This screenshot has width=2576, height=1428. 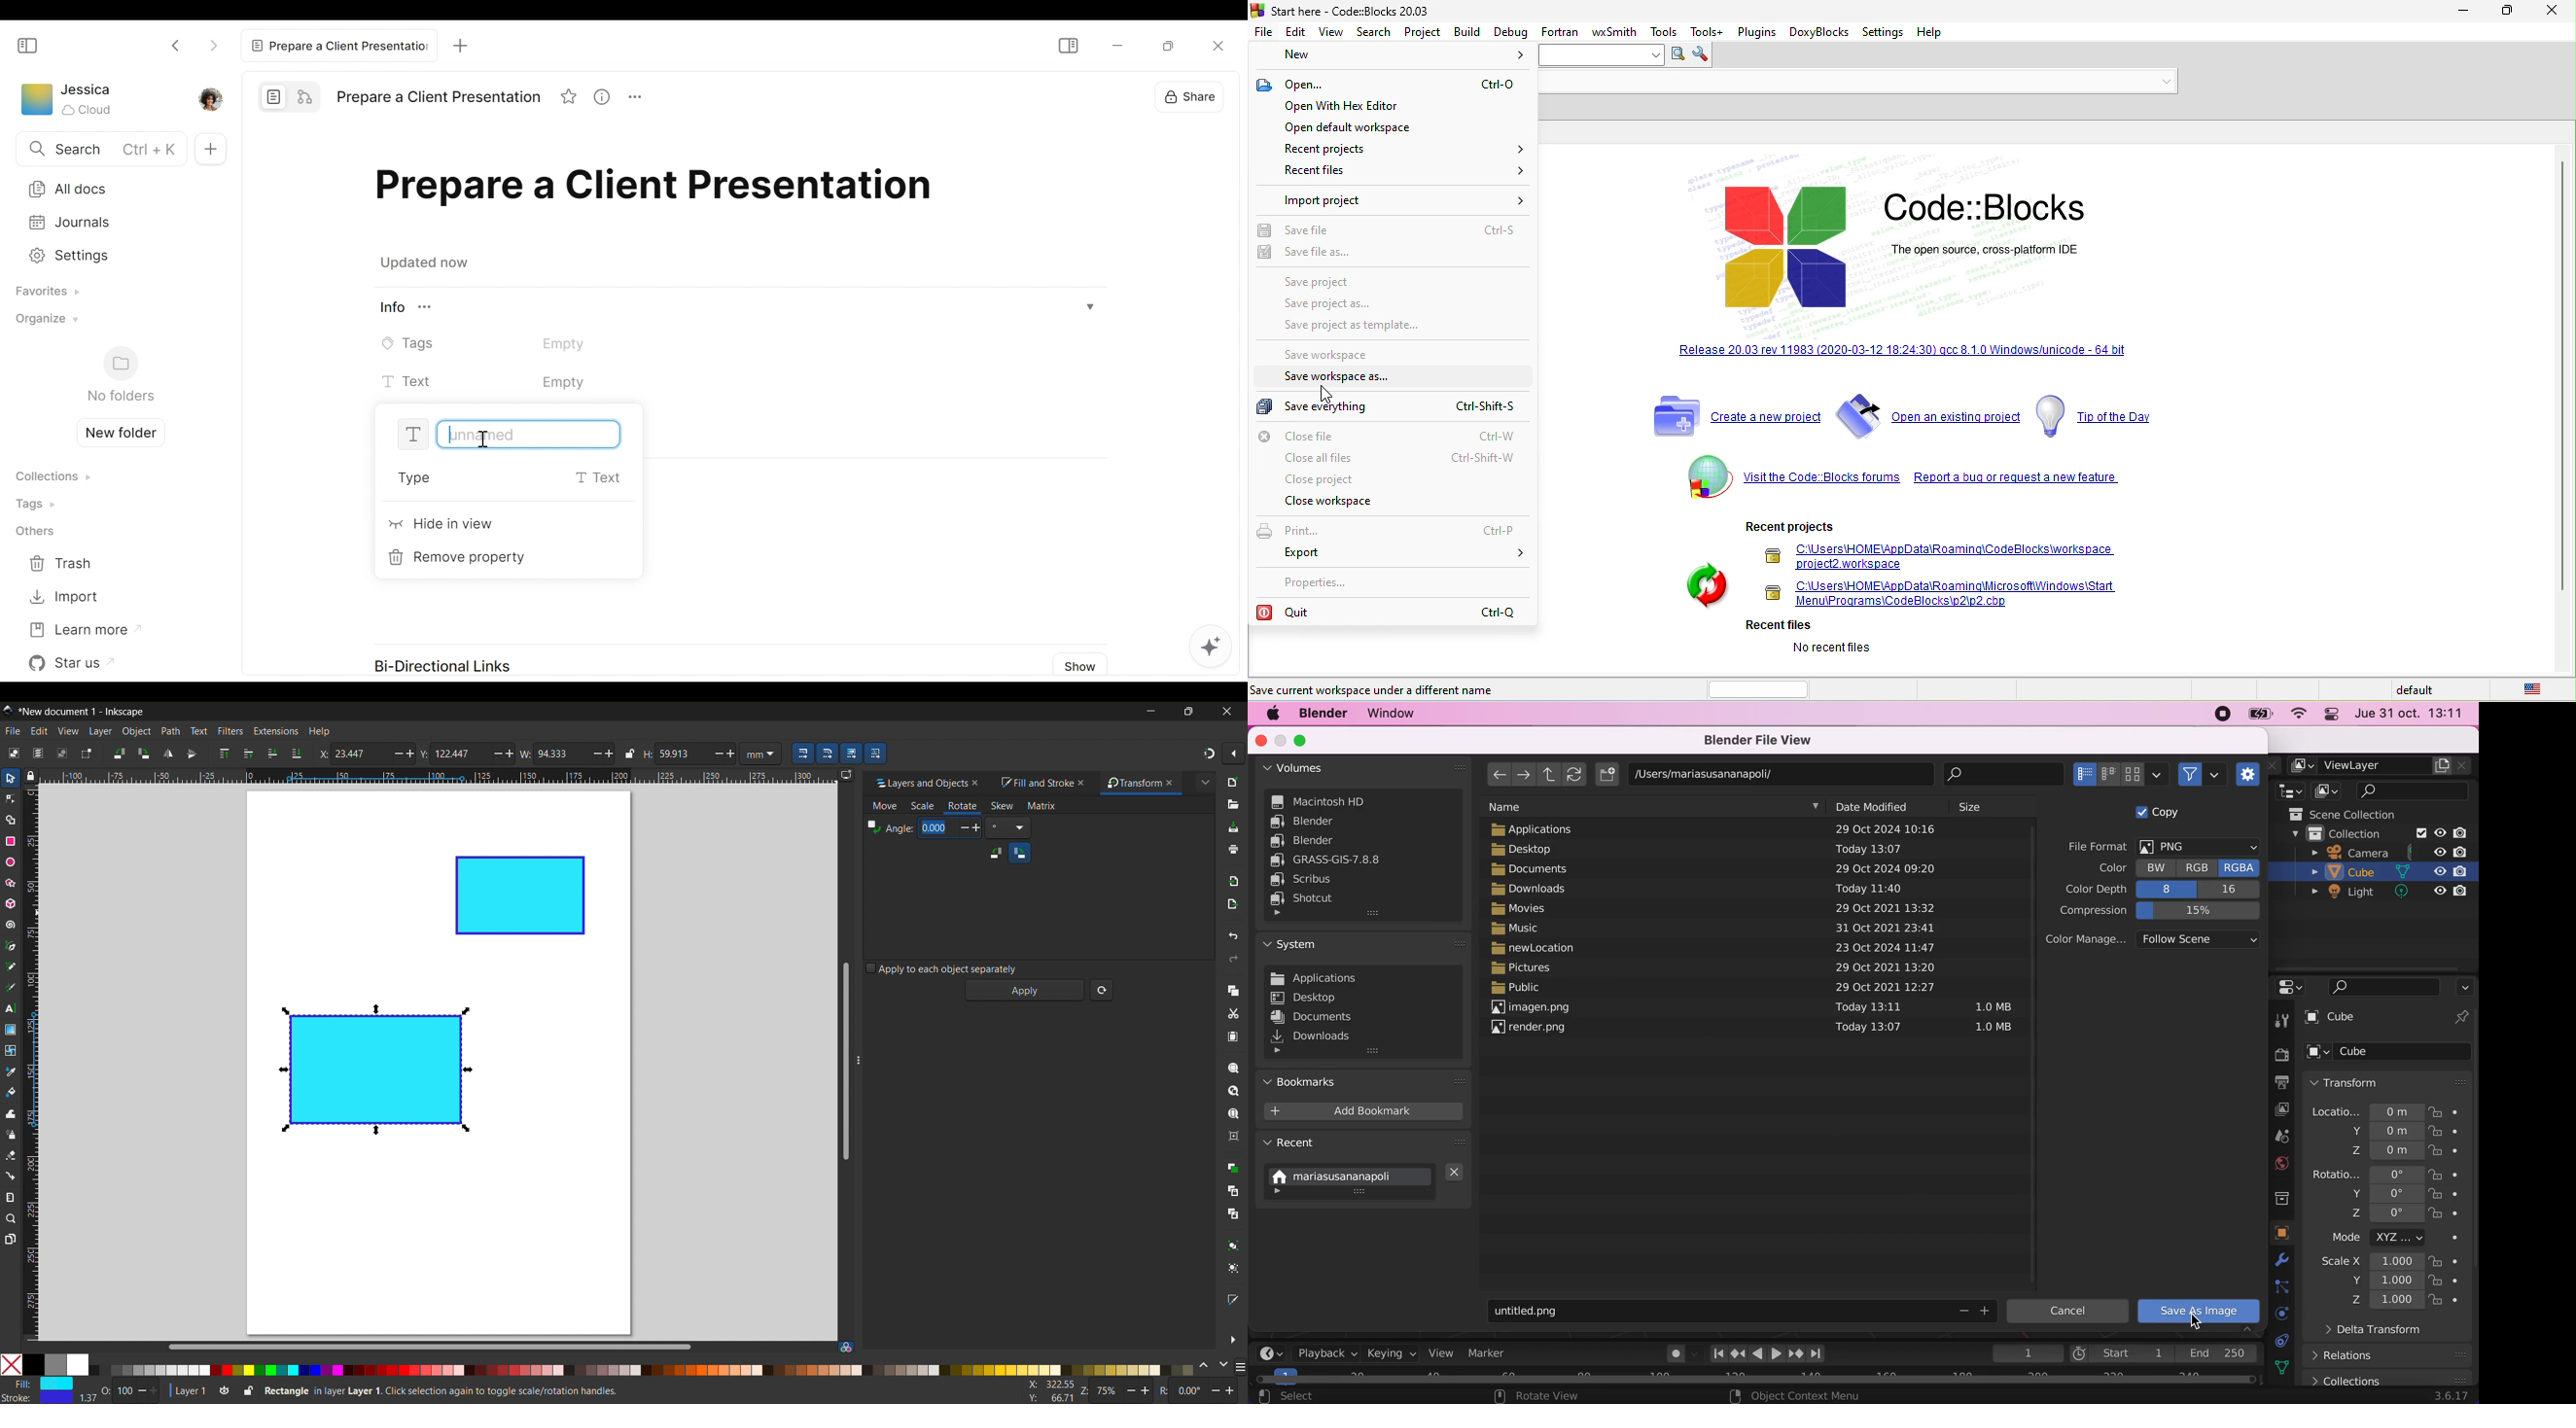 What do you see at coordinates (2278, 1312) in the screenshot?
I see `physics` at bounding box center [2278, 1312].